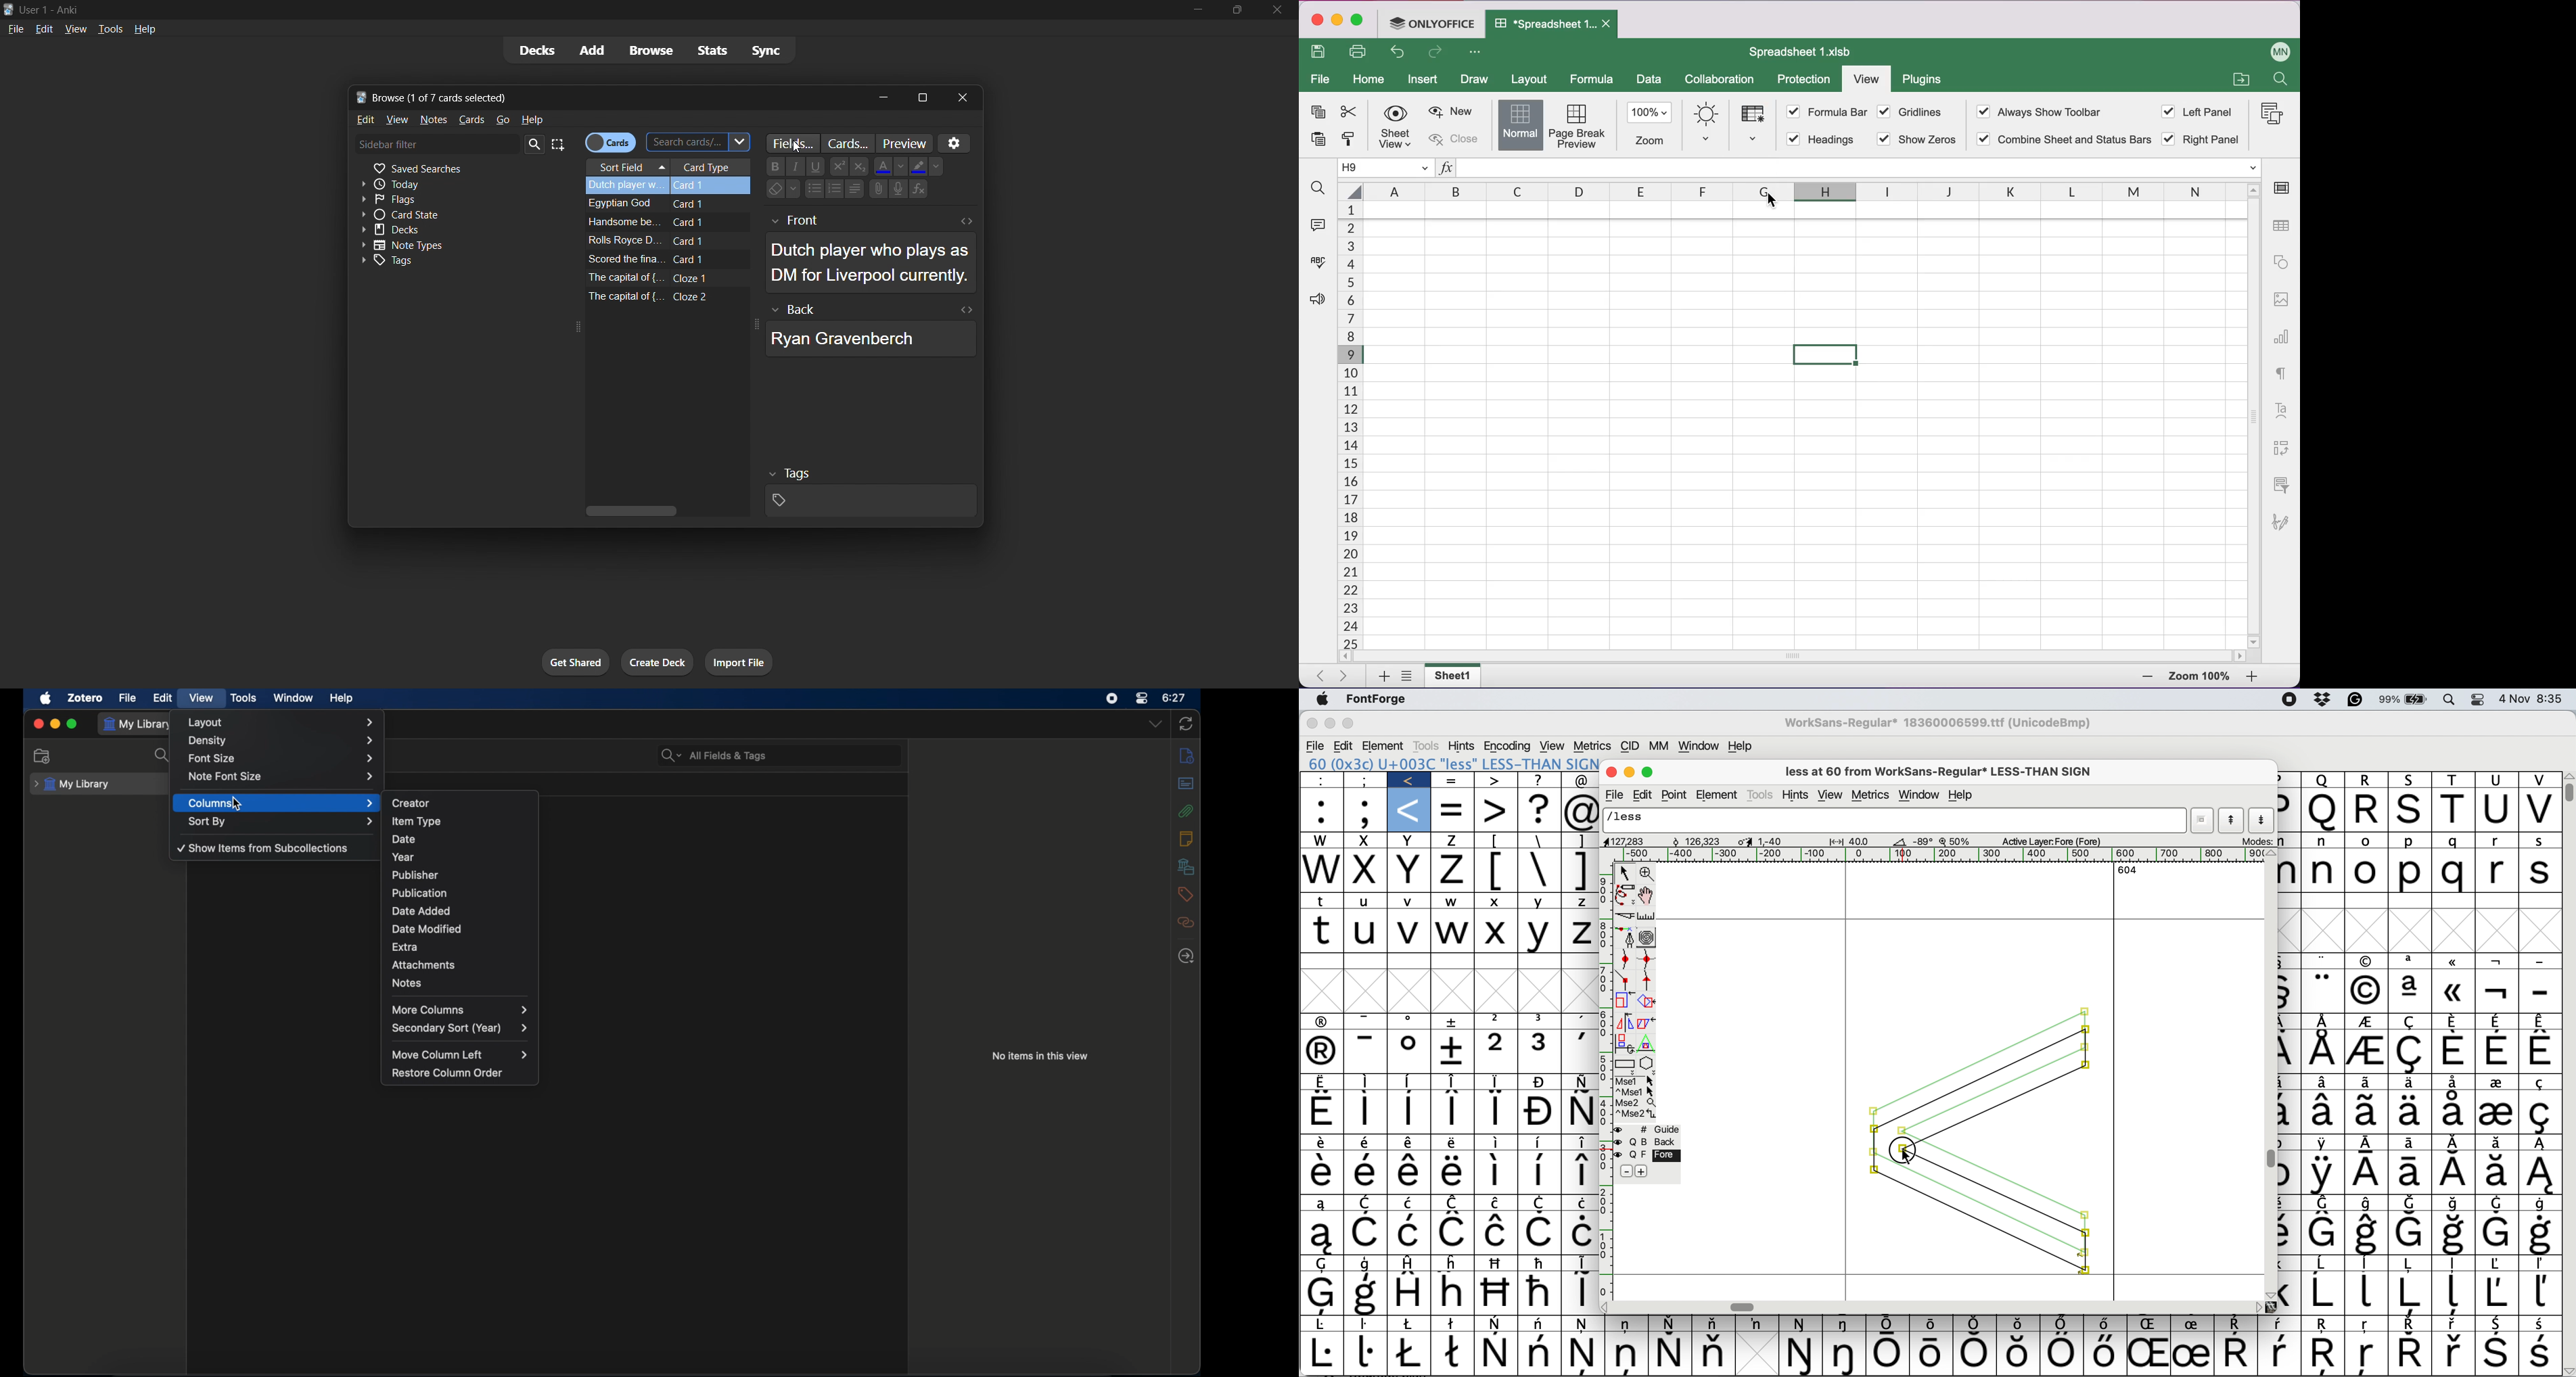 Image resolution: width=2576 pixels, height=1400 pixels. Describe the element at coordinates (1497, 1353) in the screenshot. I see `Symbol` at that location.